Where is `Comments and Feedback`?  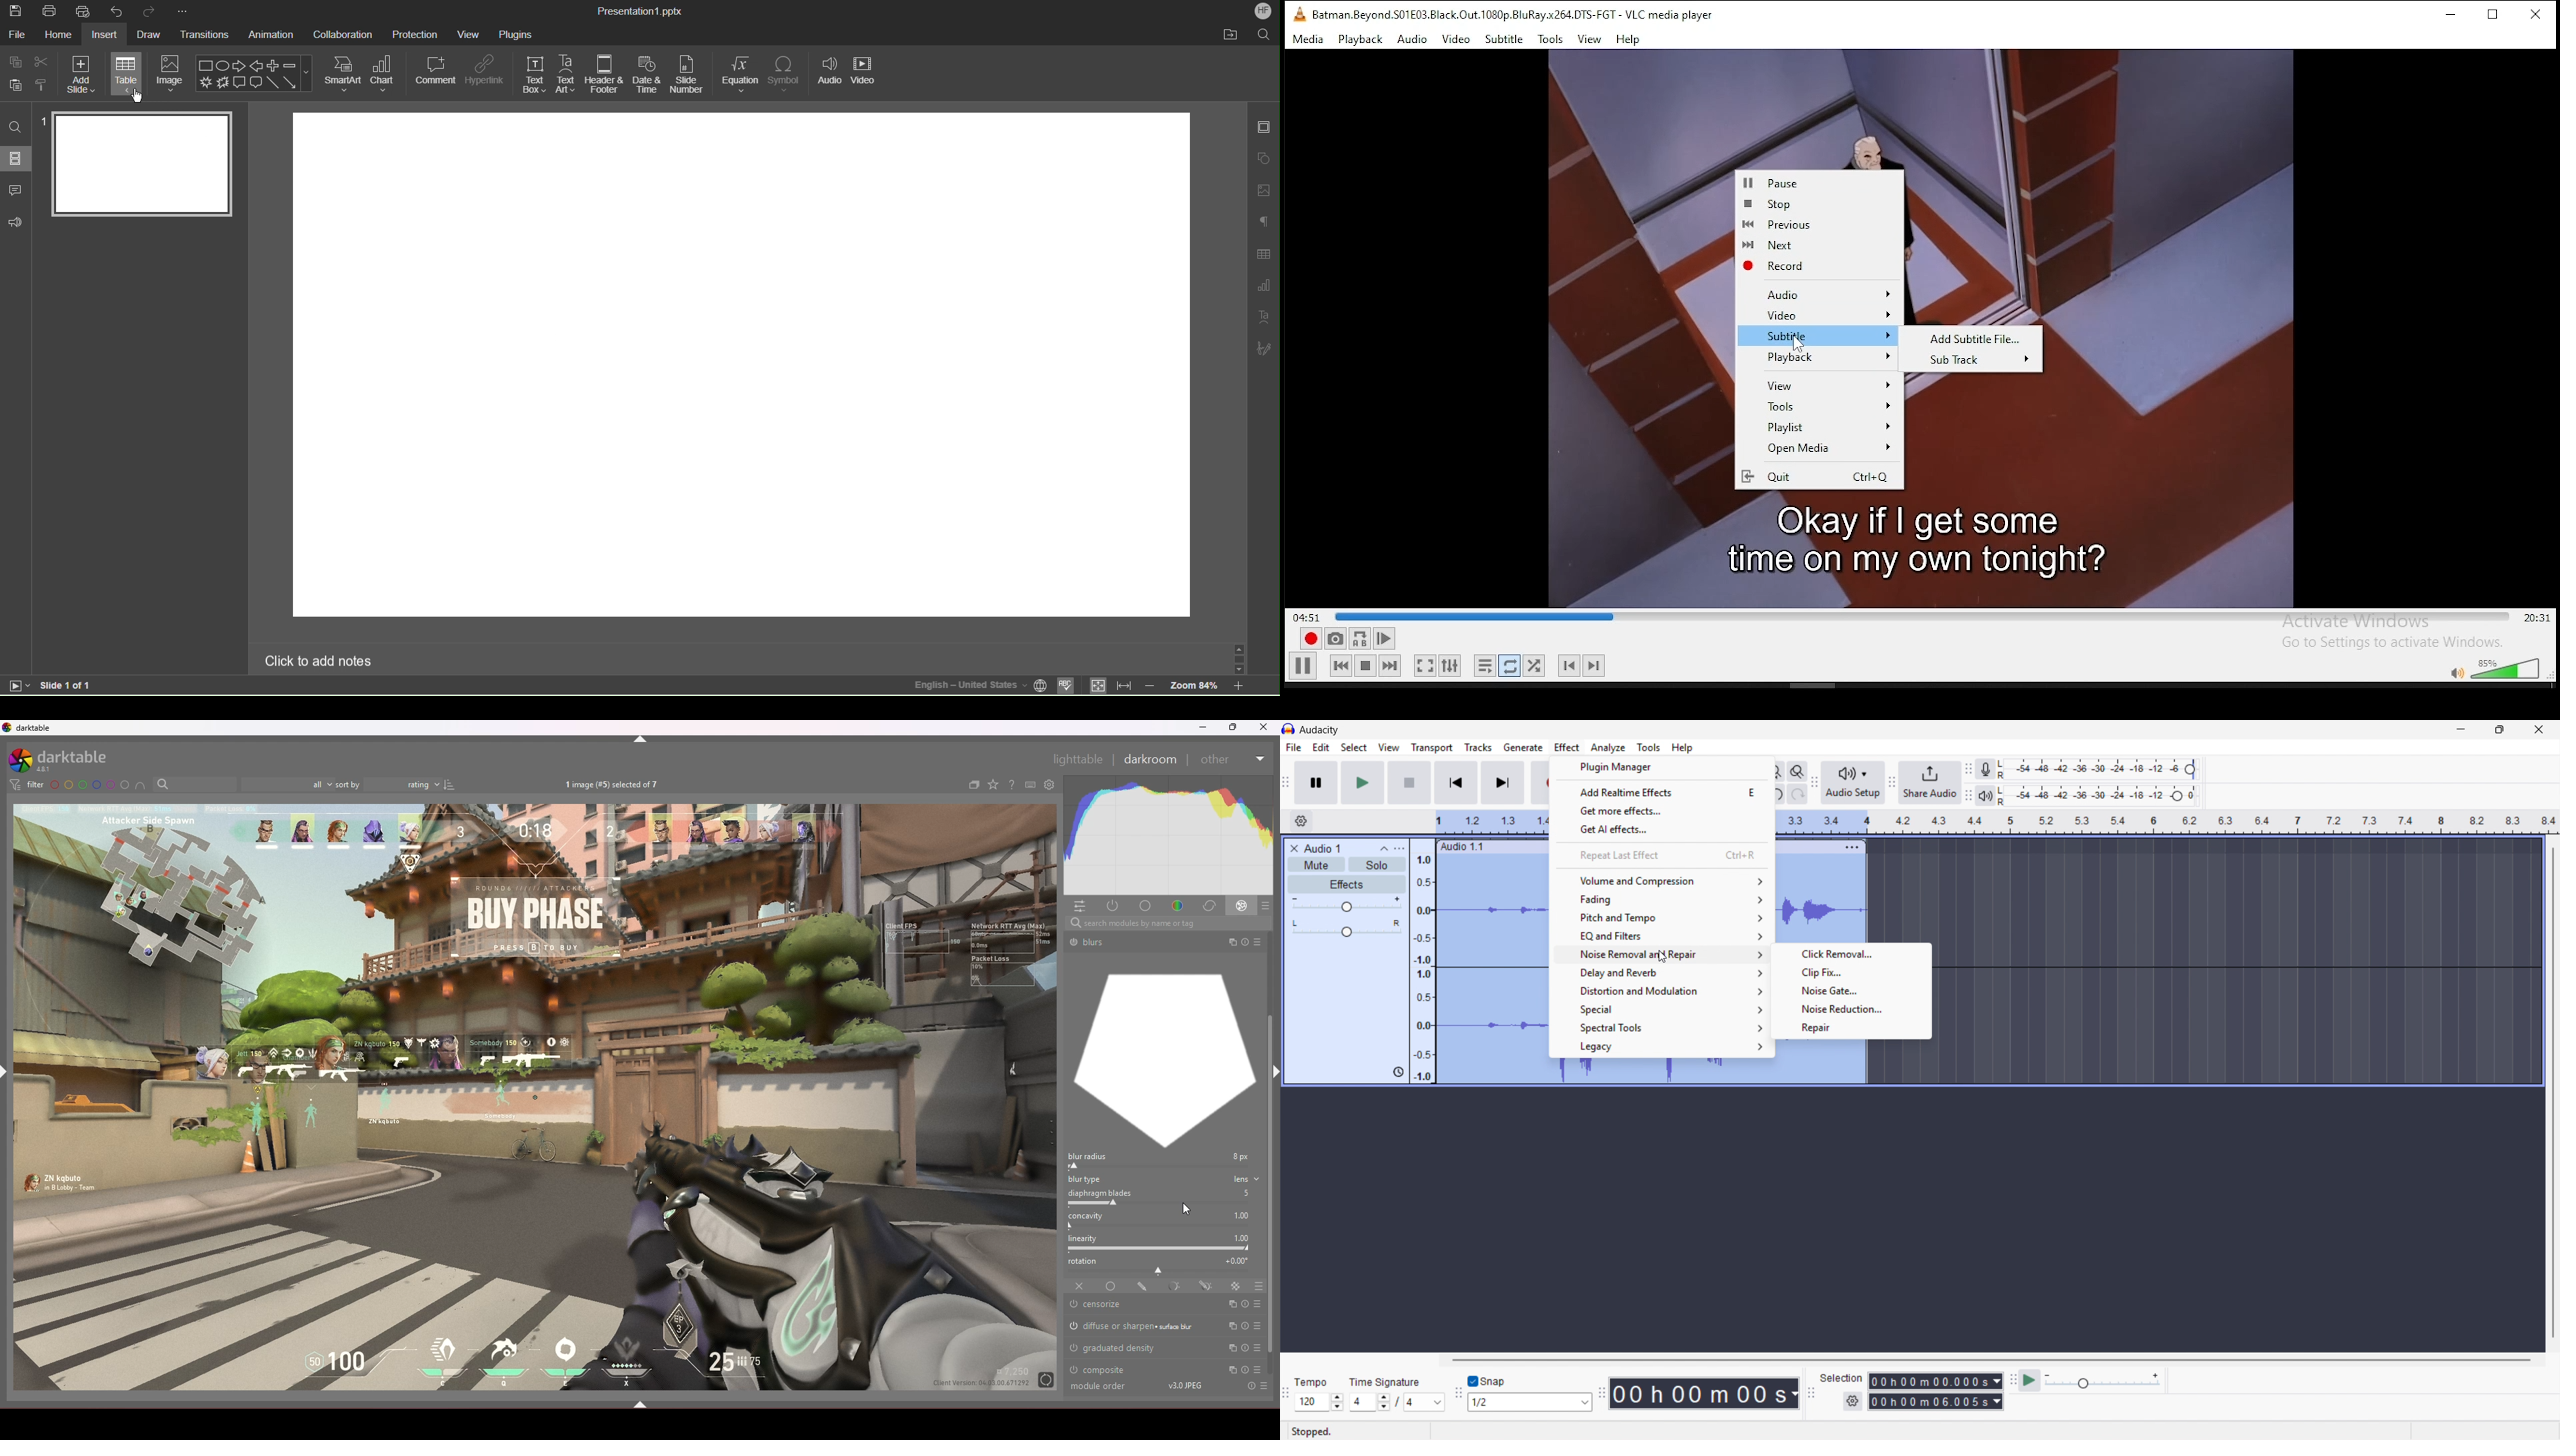 Comments and Feedback is located at coordinates (15, 225).